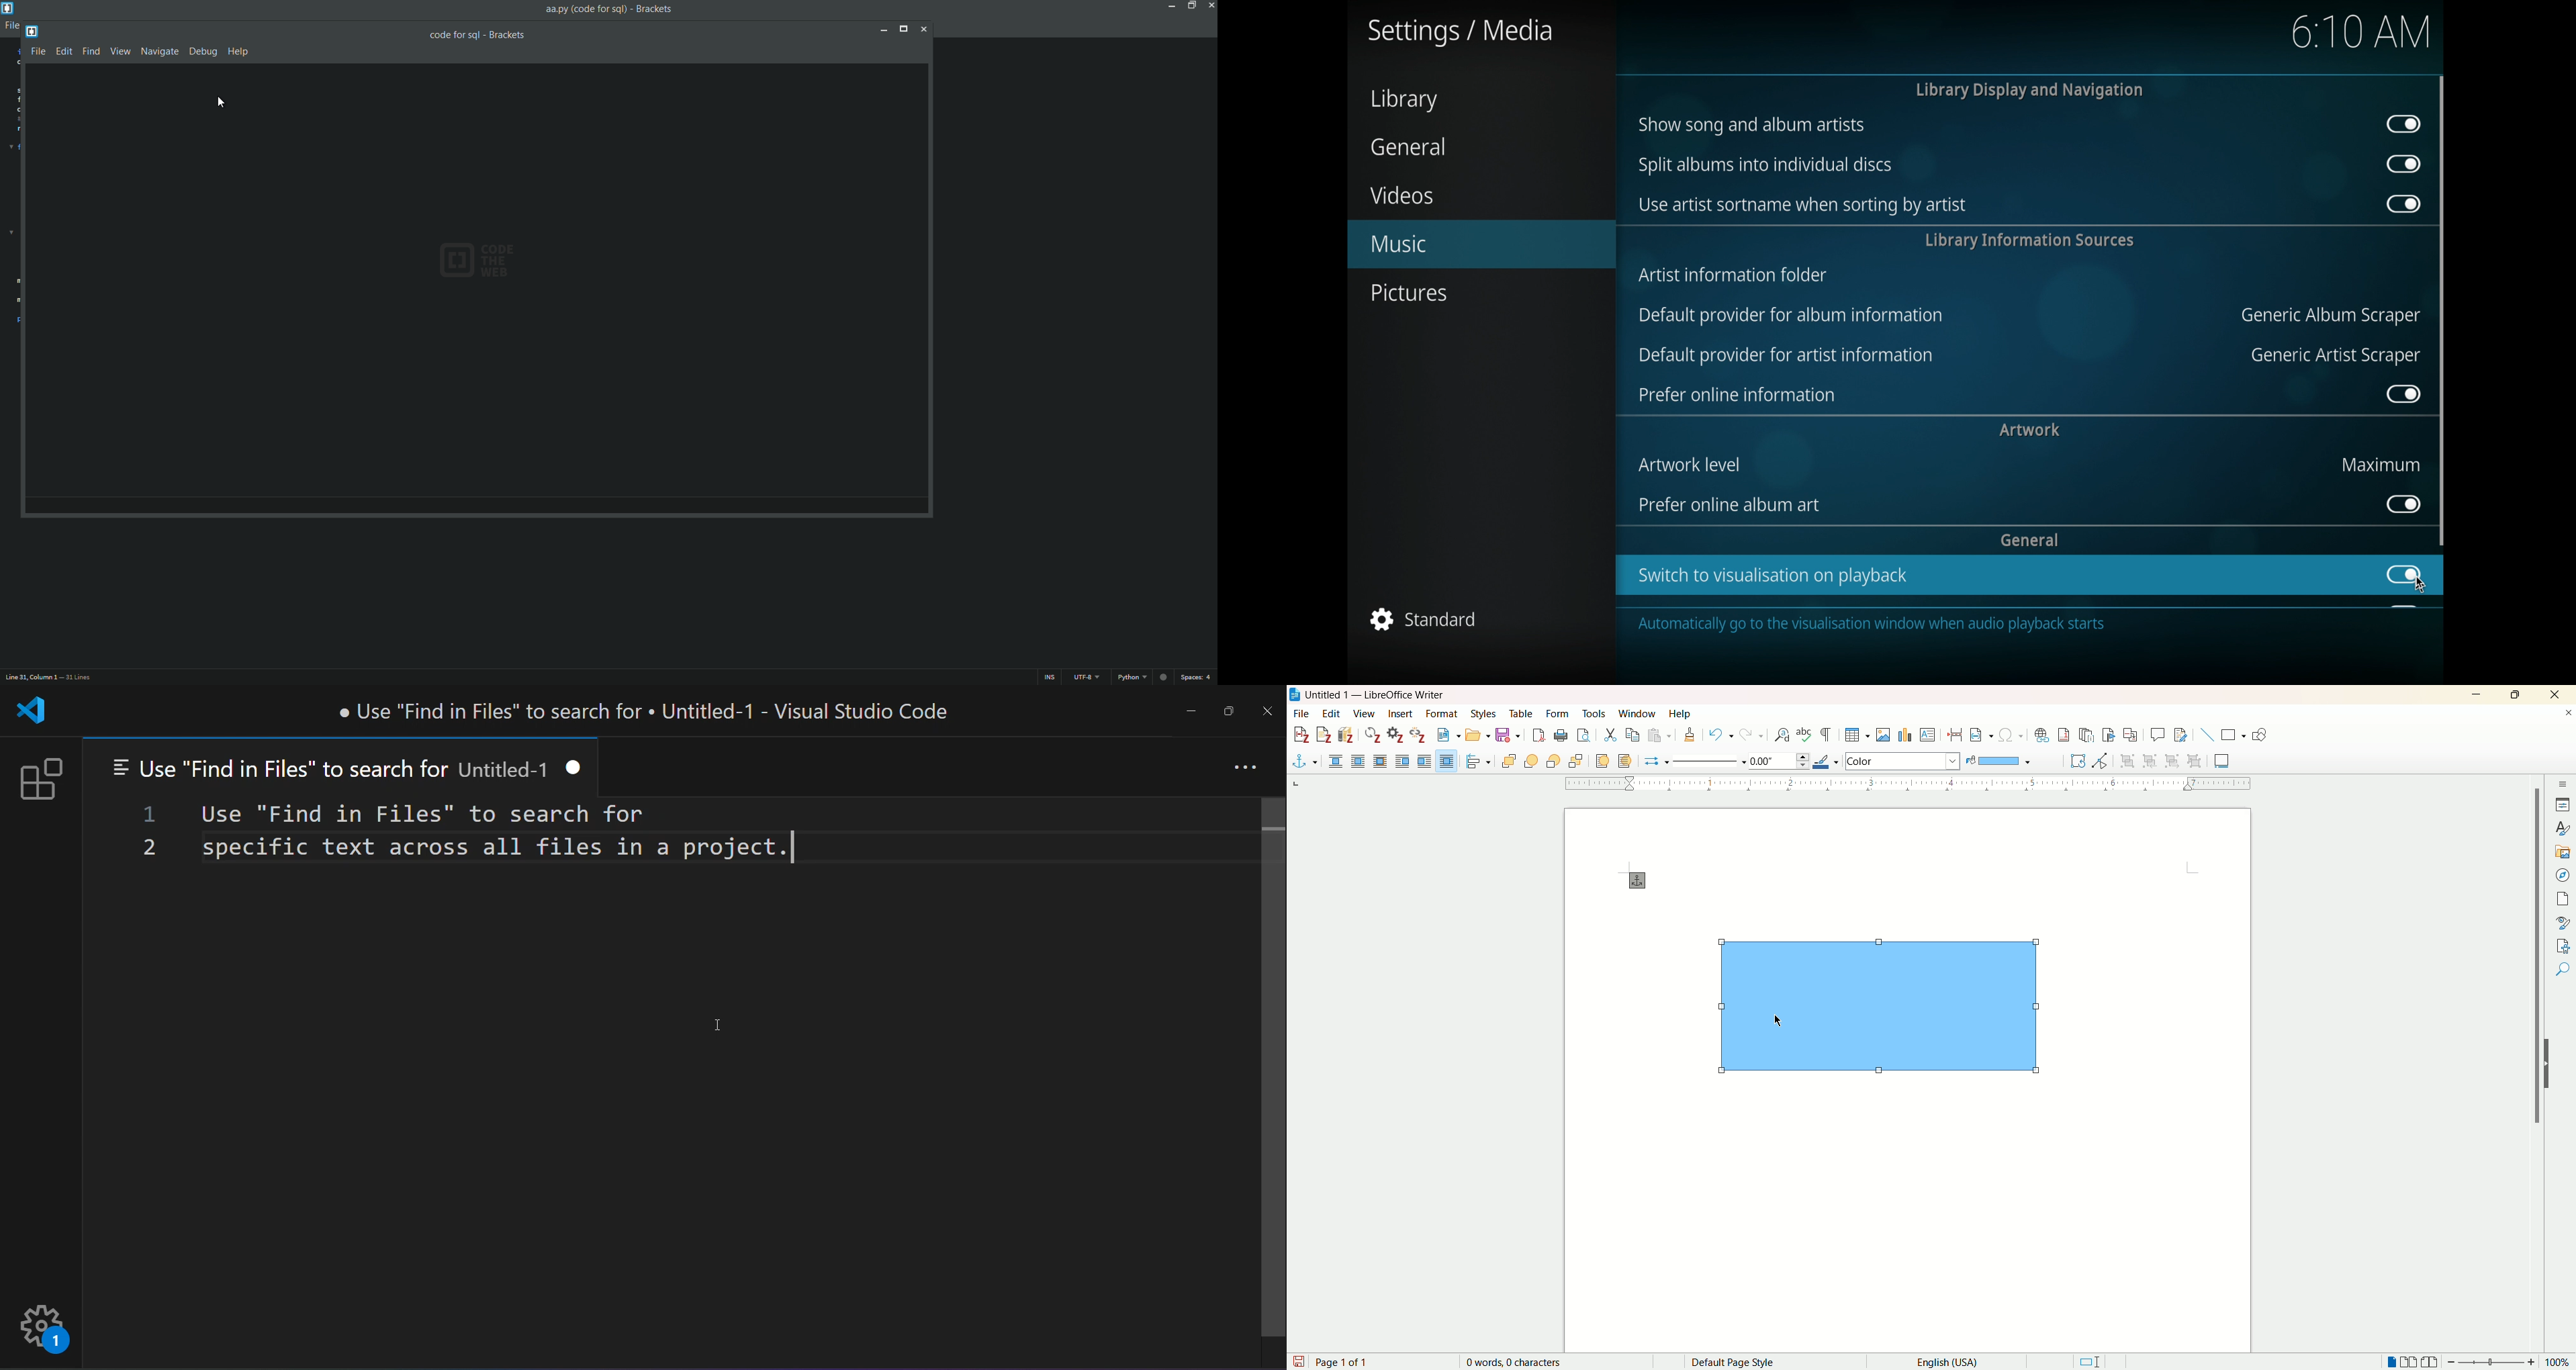 This screenshot has width=2576, height=1372. Describe the element at coordinates (1955, 734) in the screenshot. I see `insert pagebreak` at that location.